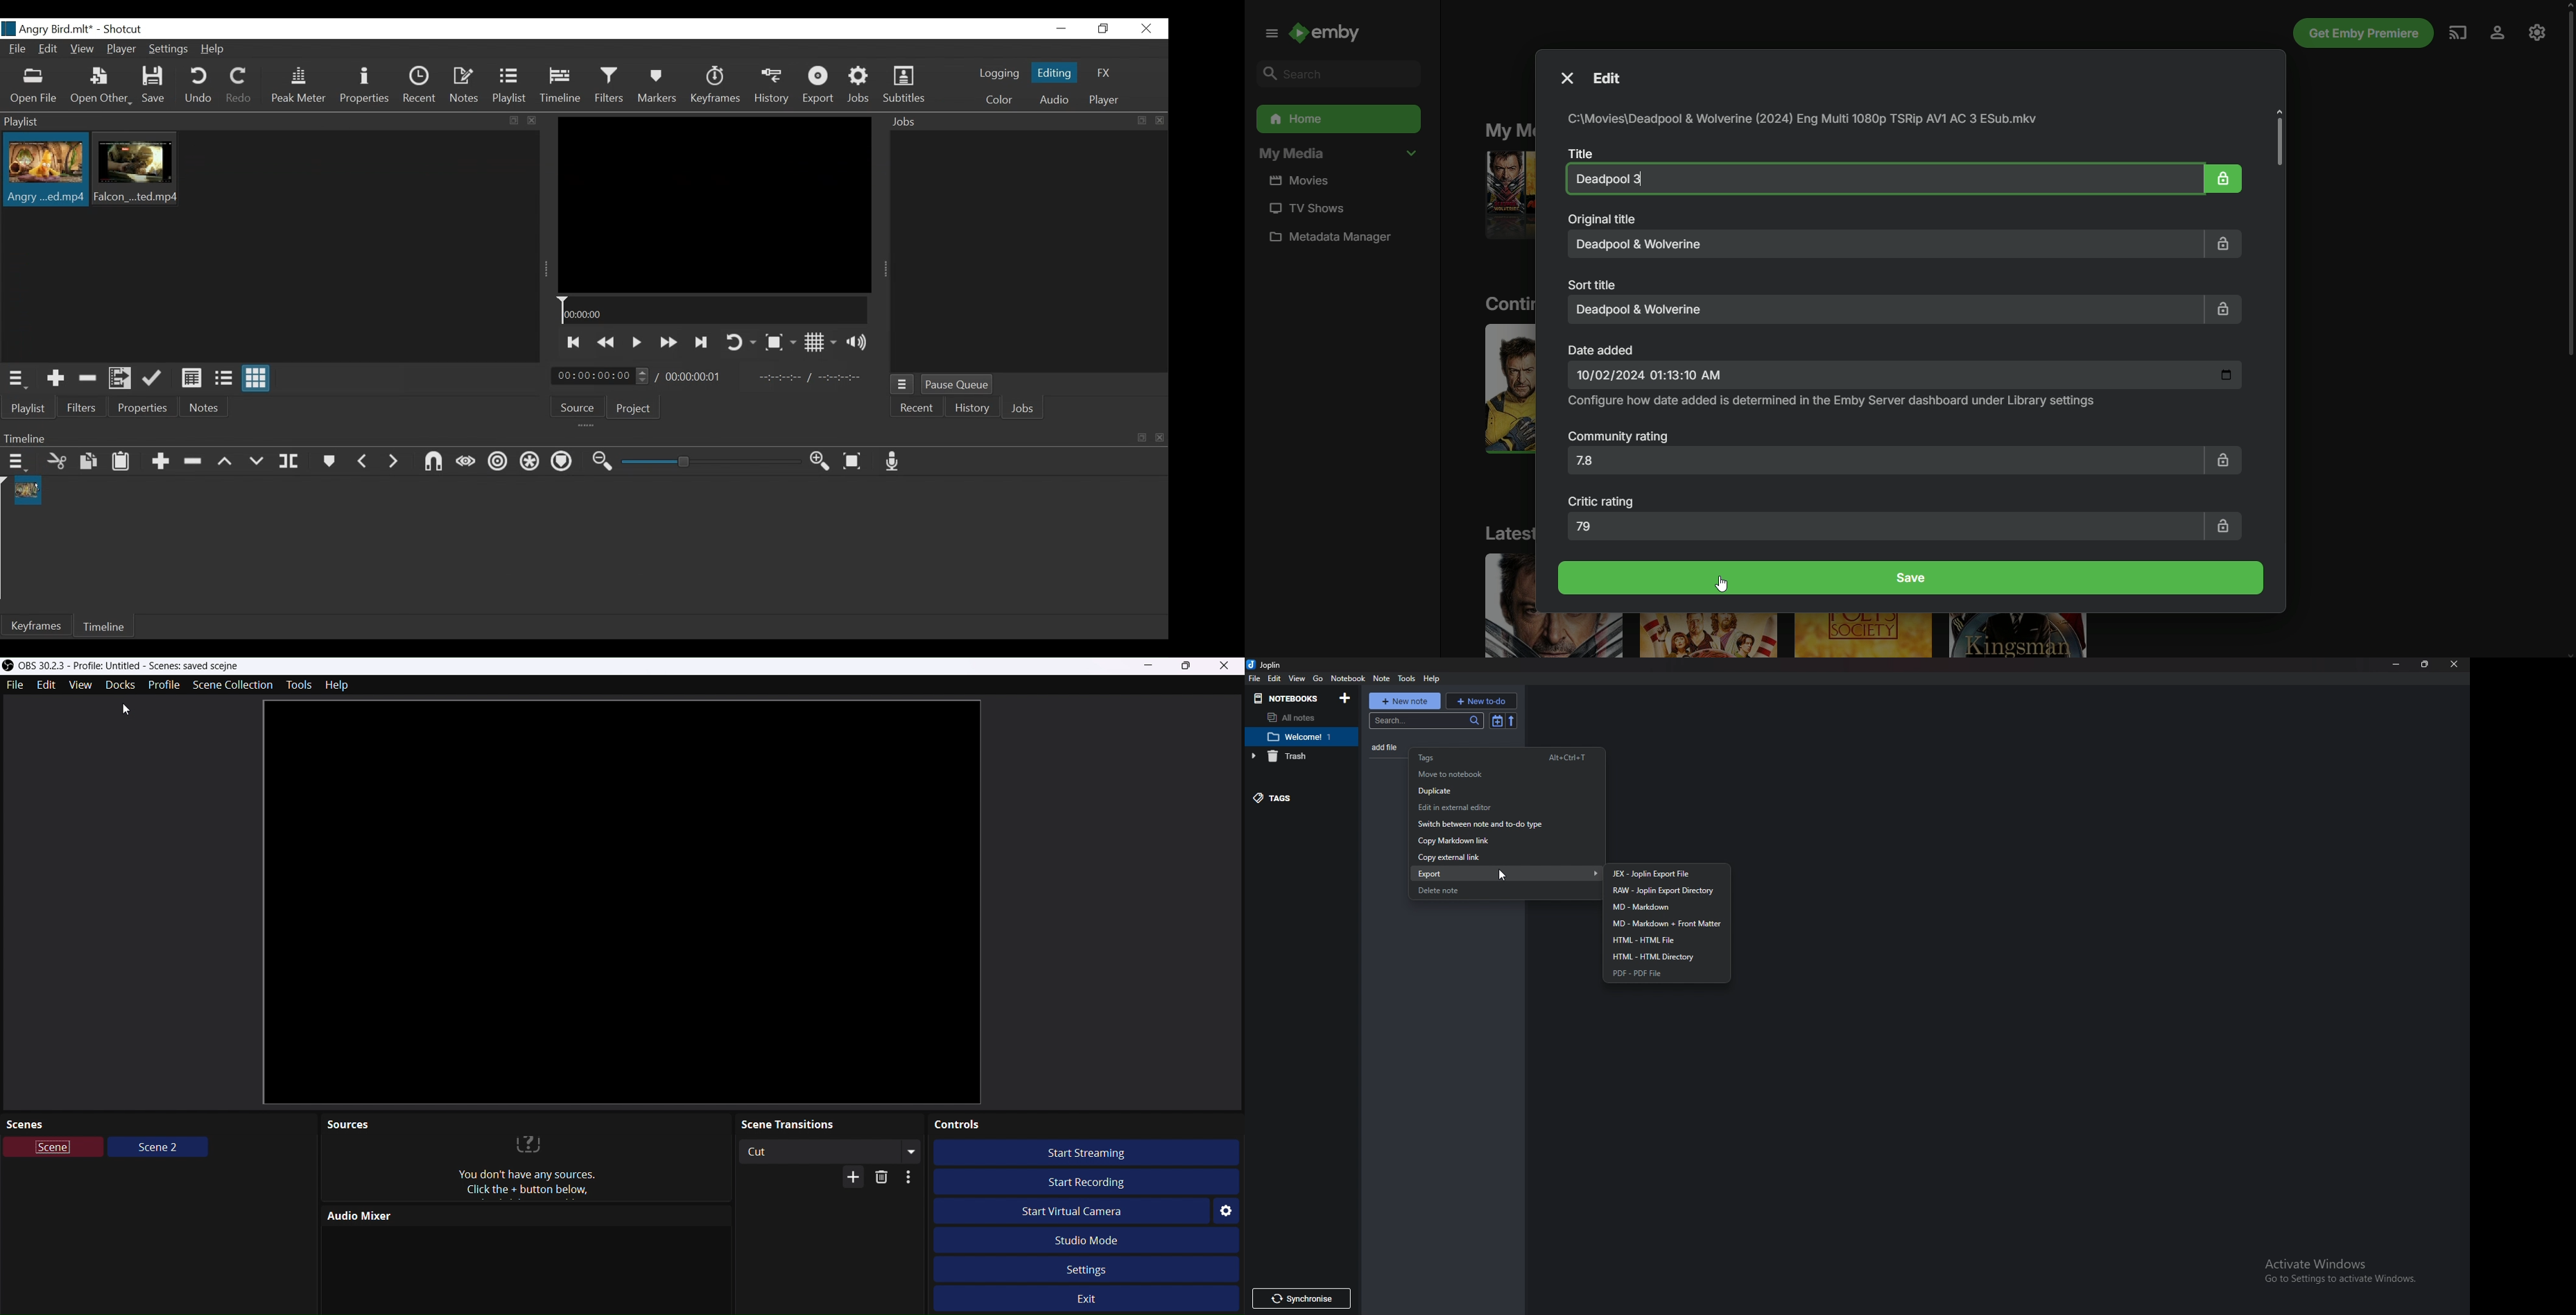  Describe the element at coordinates (715, 87) in the screenshot. I see `Keyframes` at that location.